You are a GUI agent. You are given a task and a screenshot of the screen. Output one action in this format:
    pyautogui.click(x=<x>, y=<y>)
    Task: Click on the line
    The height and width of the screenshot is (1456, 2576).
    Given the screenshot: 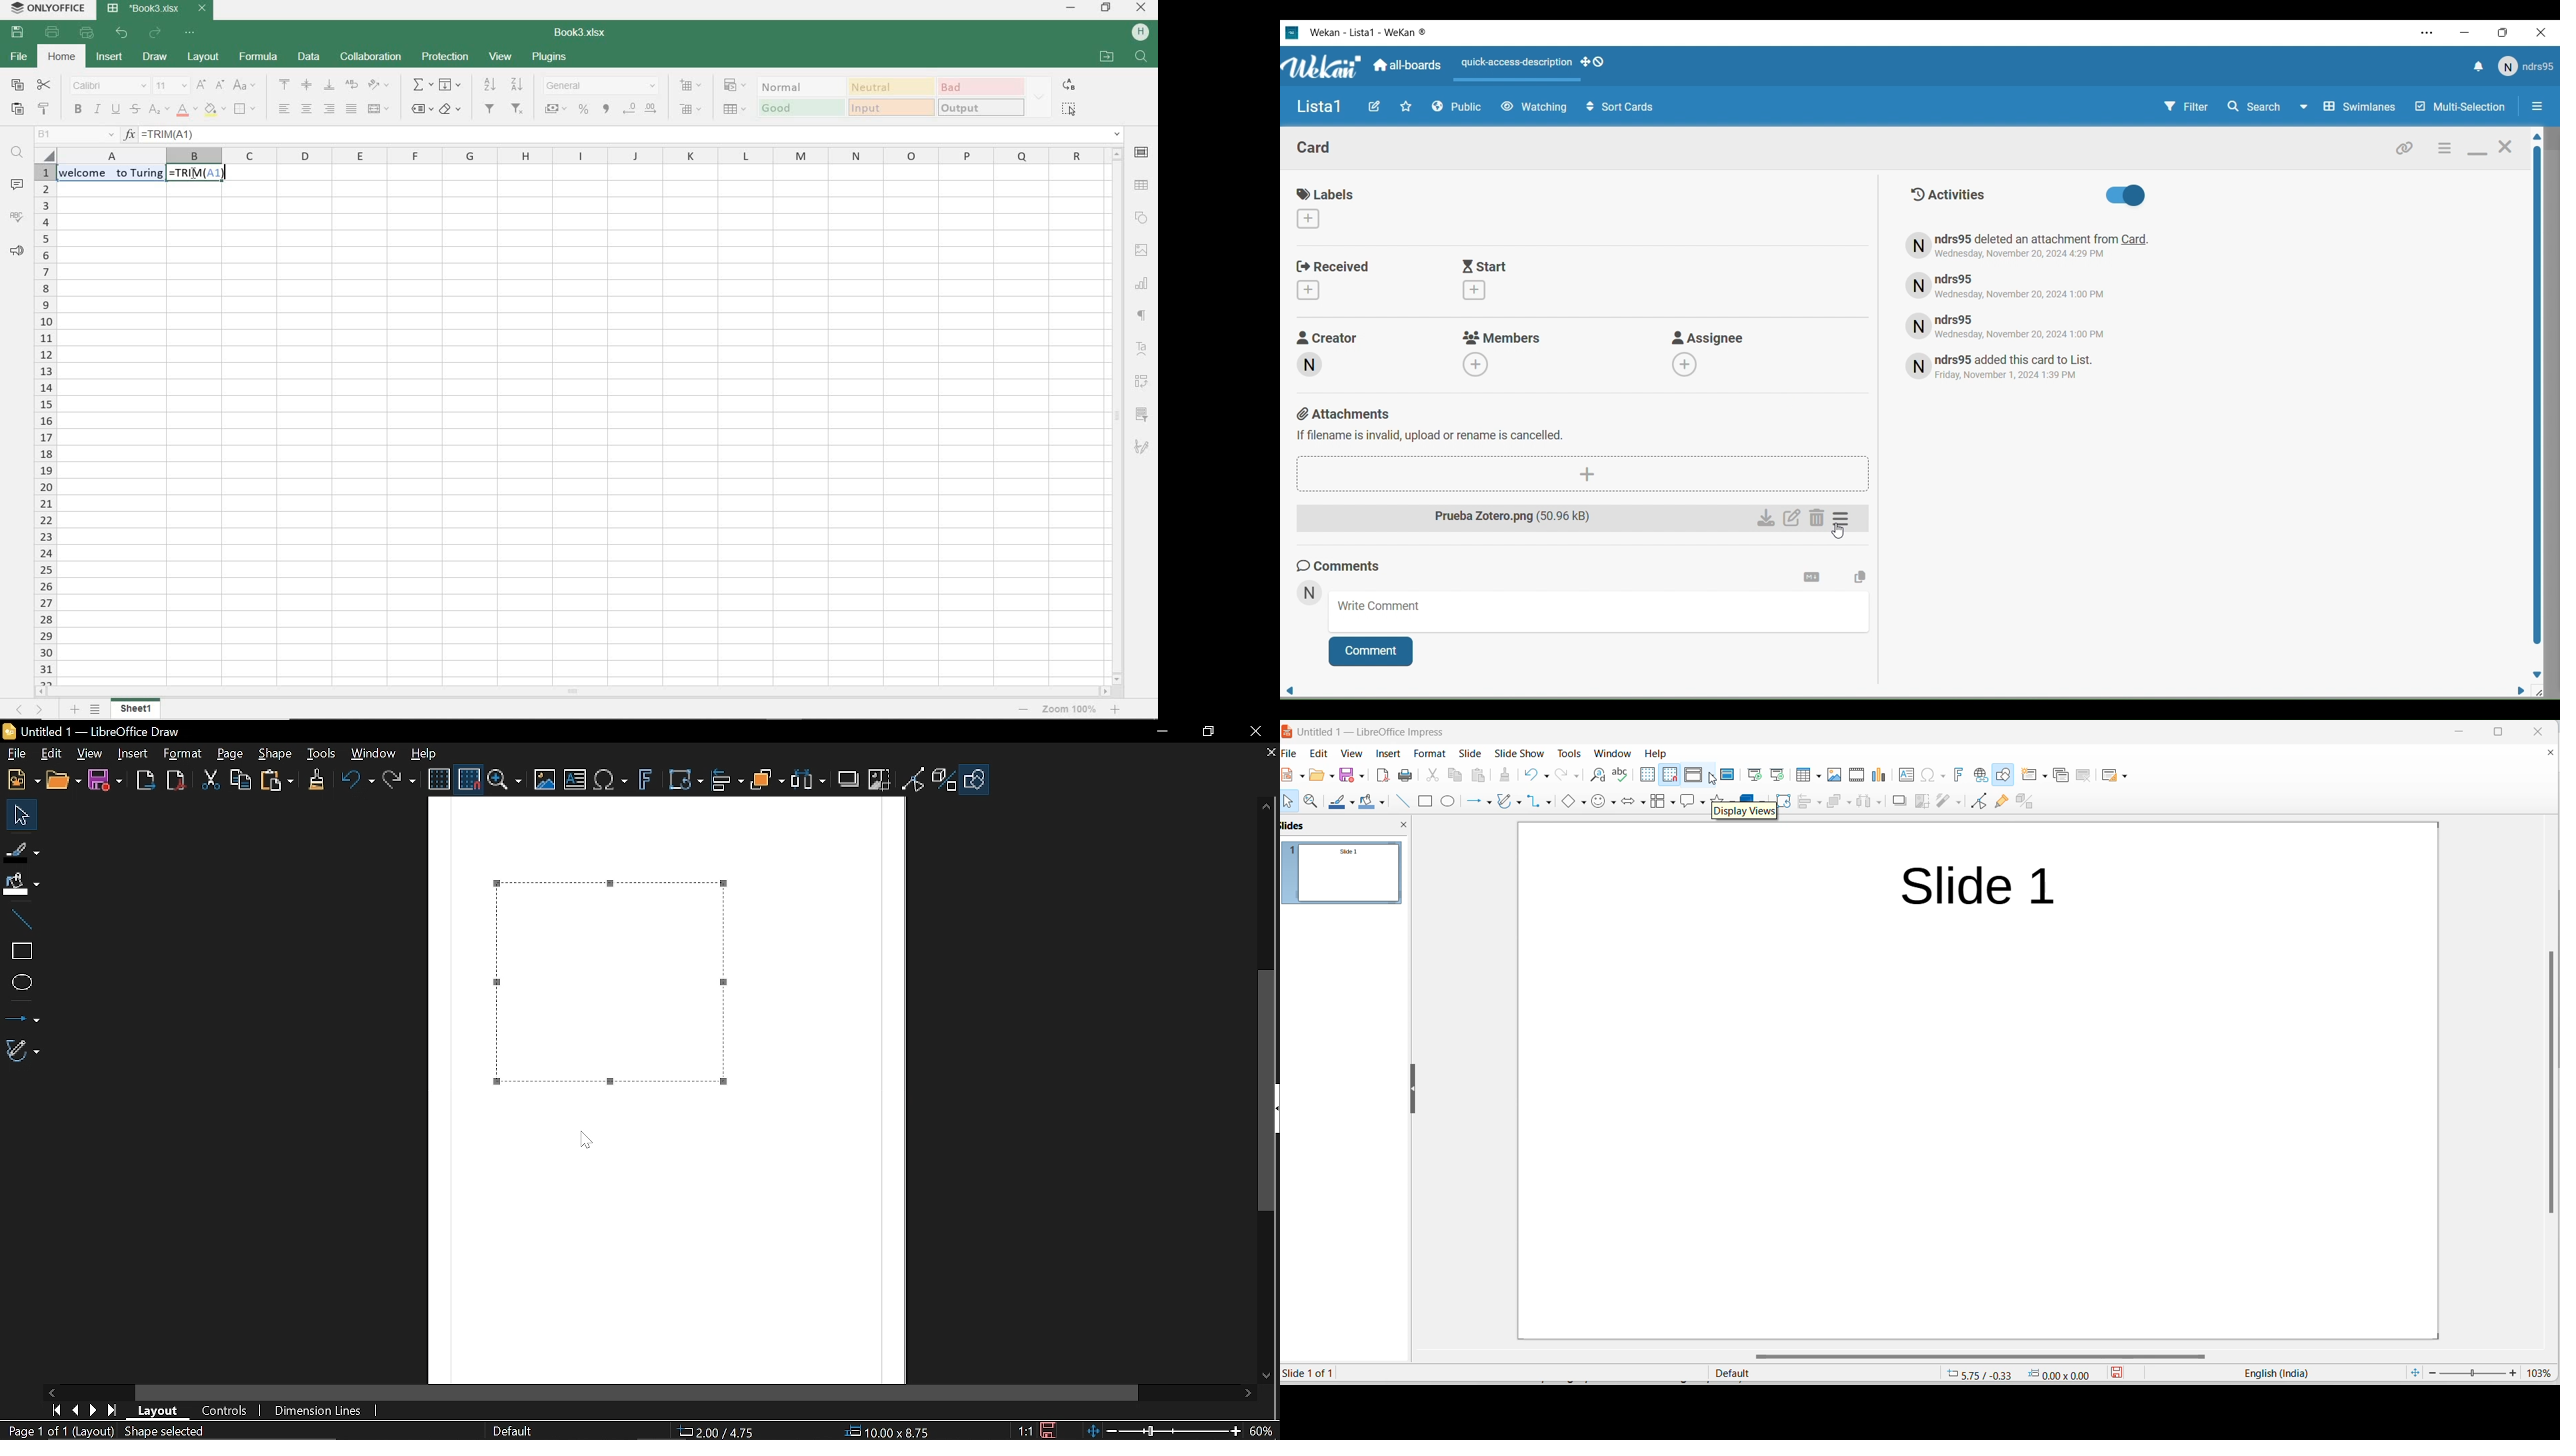 What is the action you would take?
    pyautogui.click(x=1402, y=802)
    